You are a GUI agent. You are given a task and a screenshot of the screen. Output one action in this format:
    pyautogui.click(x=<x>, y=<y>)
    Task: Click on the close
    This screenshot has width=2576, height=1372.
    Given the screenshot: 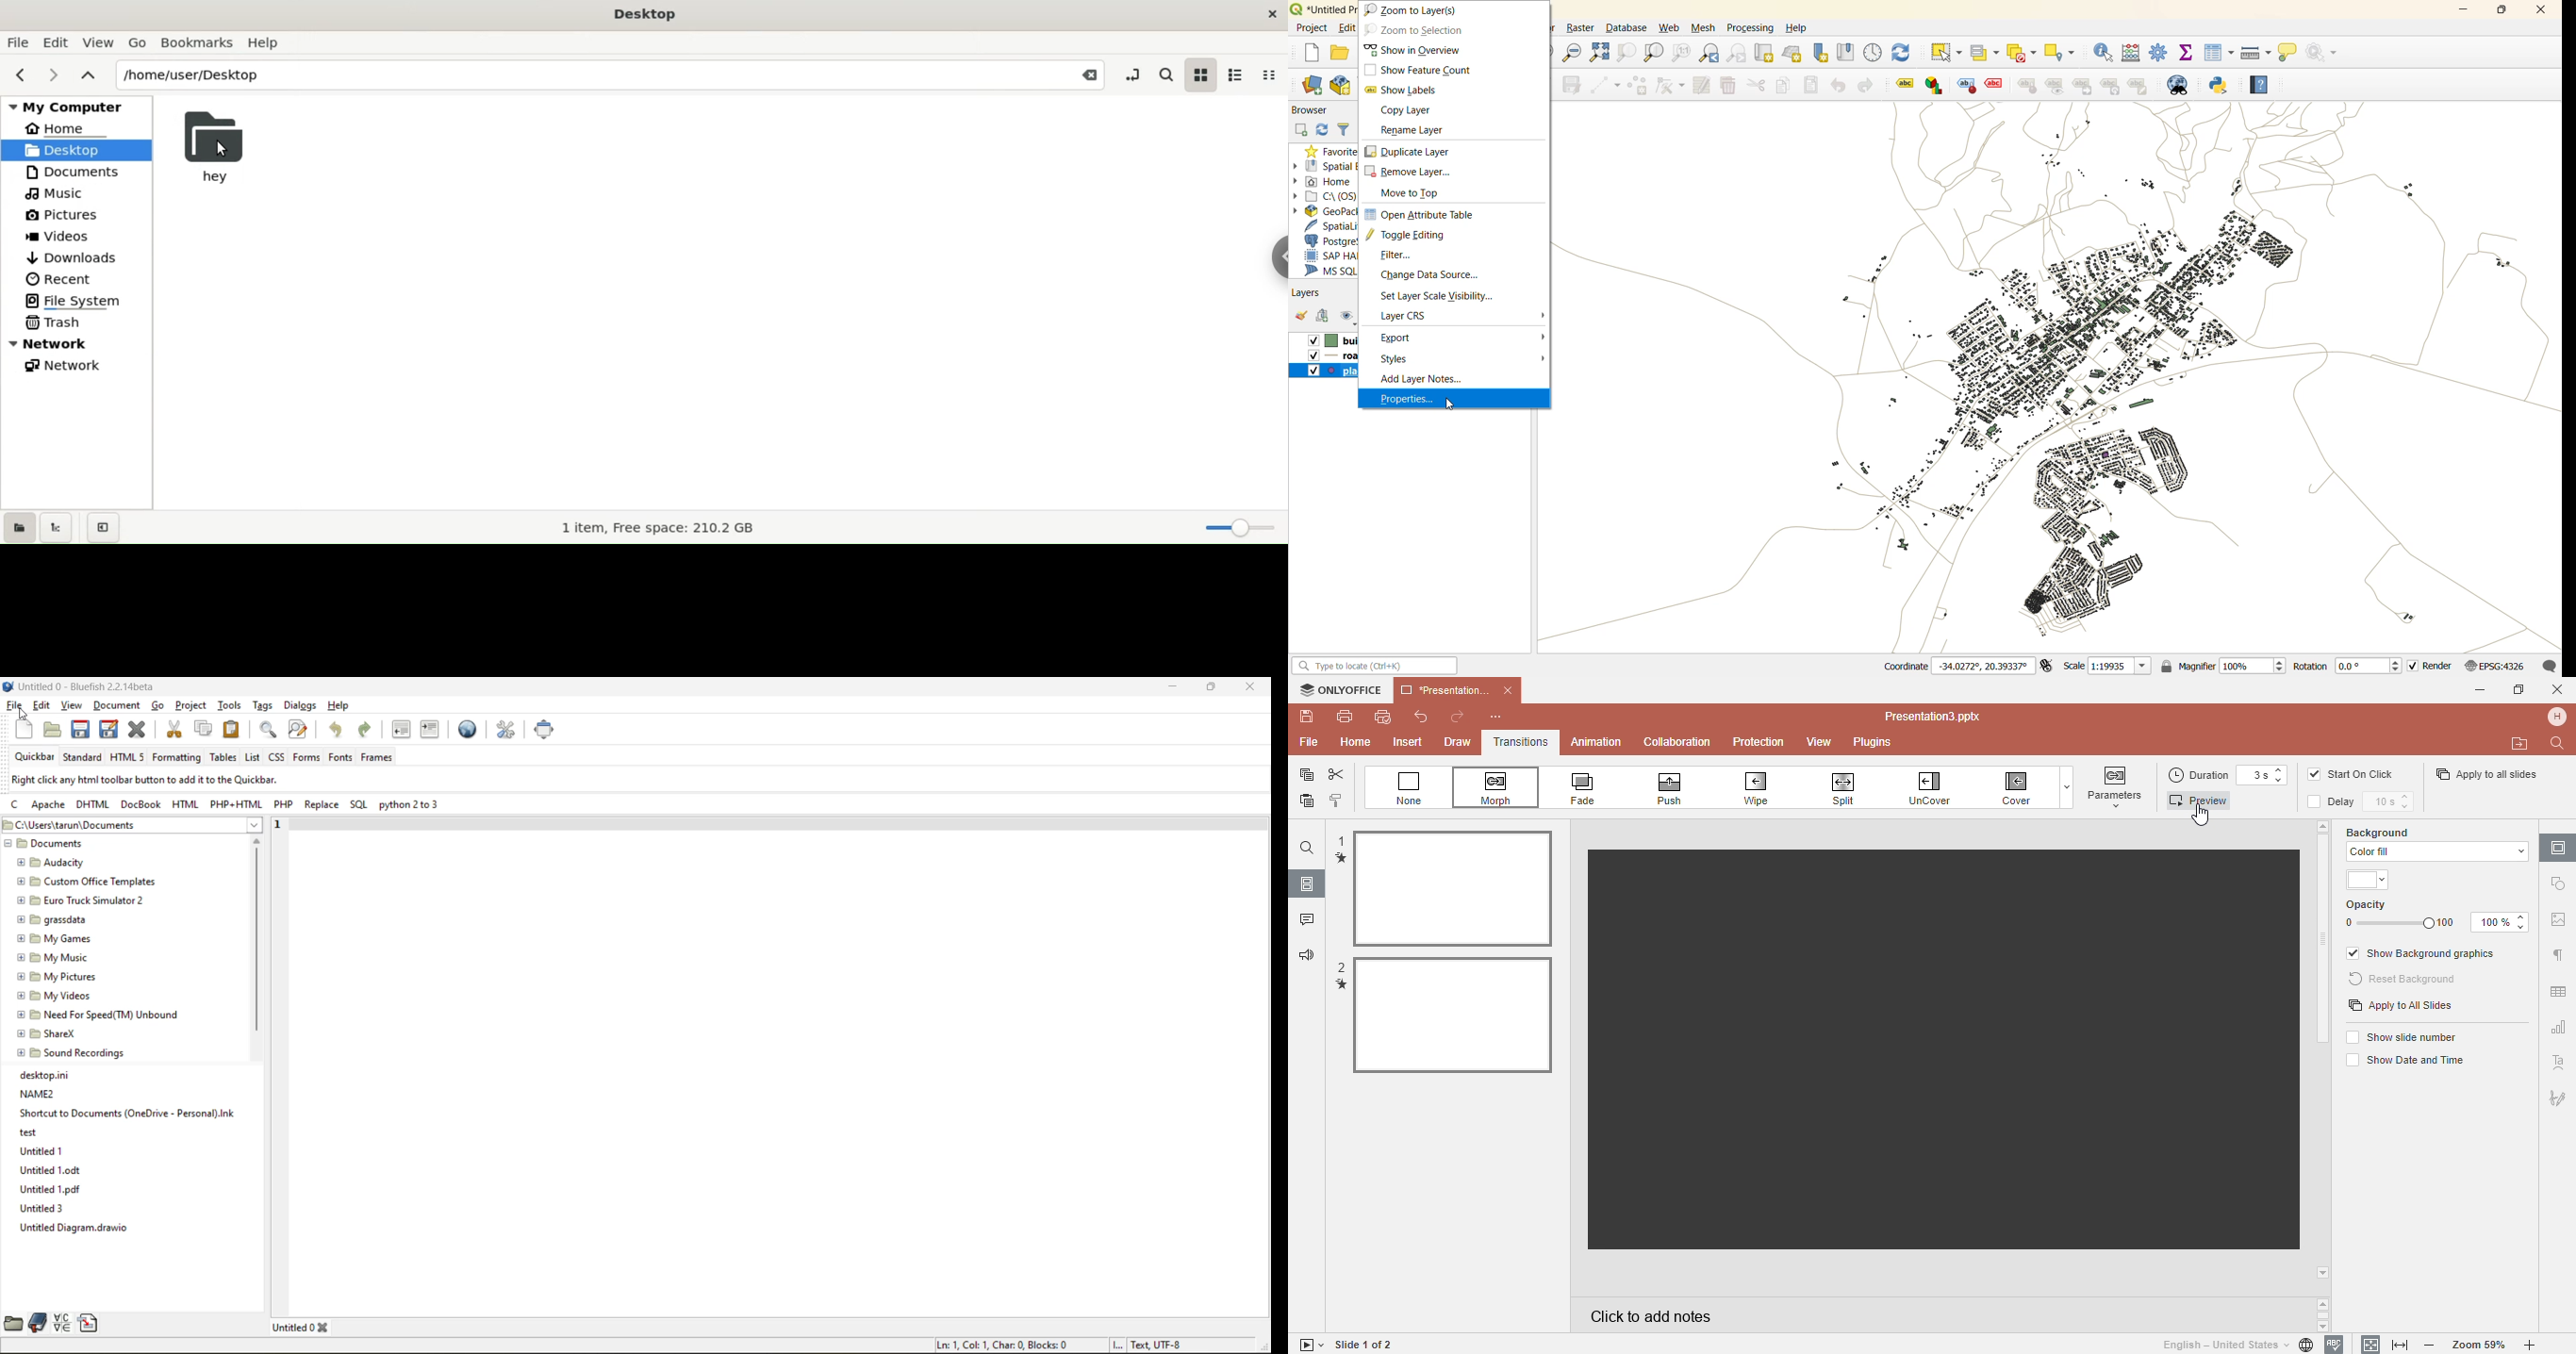 What is the action you would take?
    pyautogui.click(x=1253, y=686)
    